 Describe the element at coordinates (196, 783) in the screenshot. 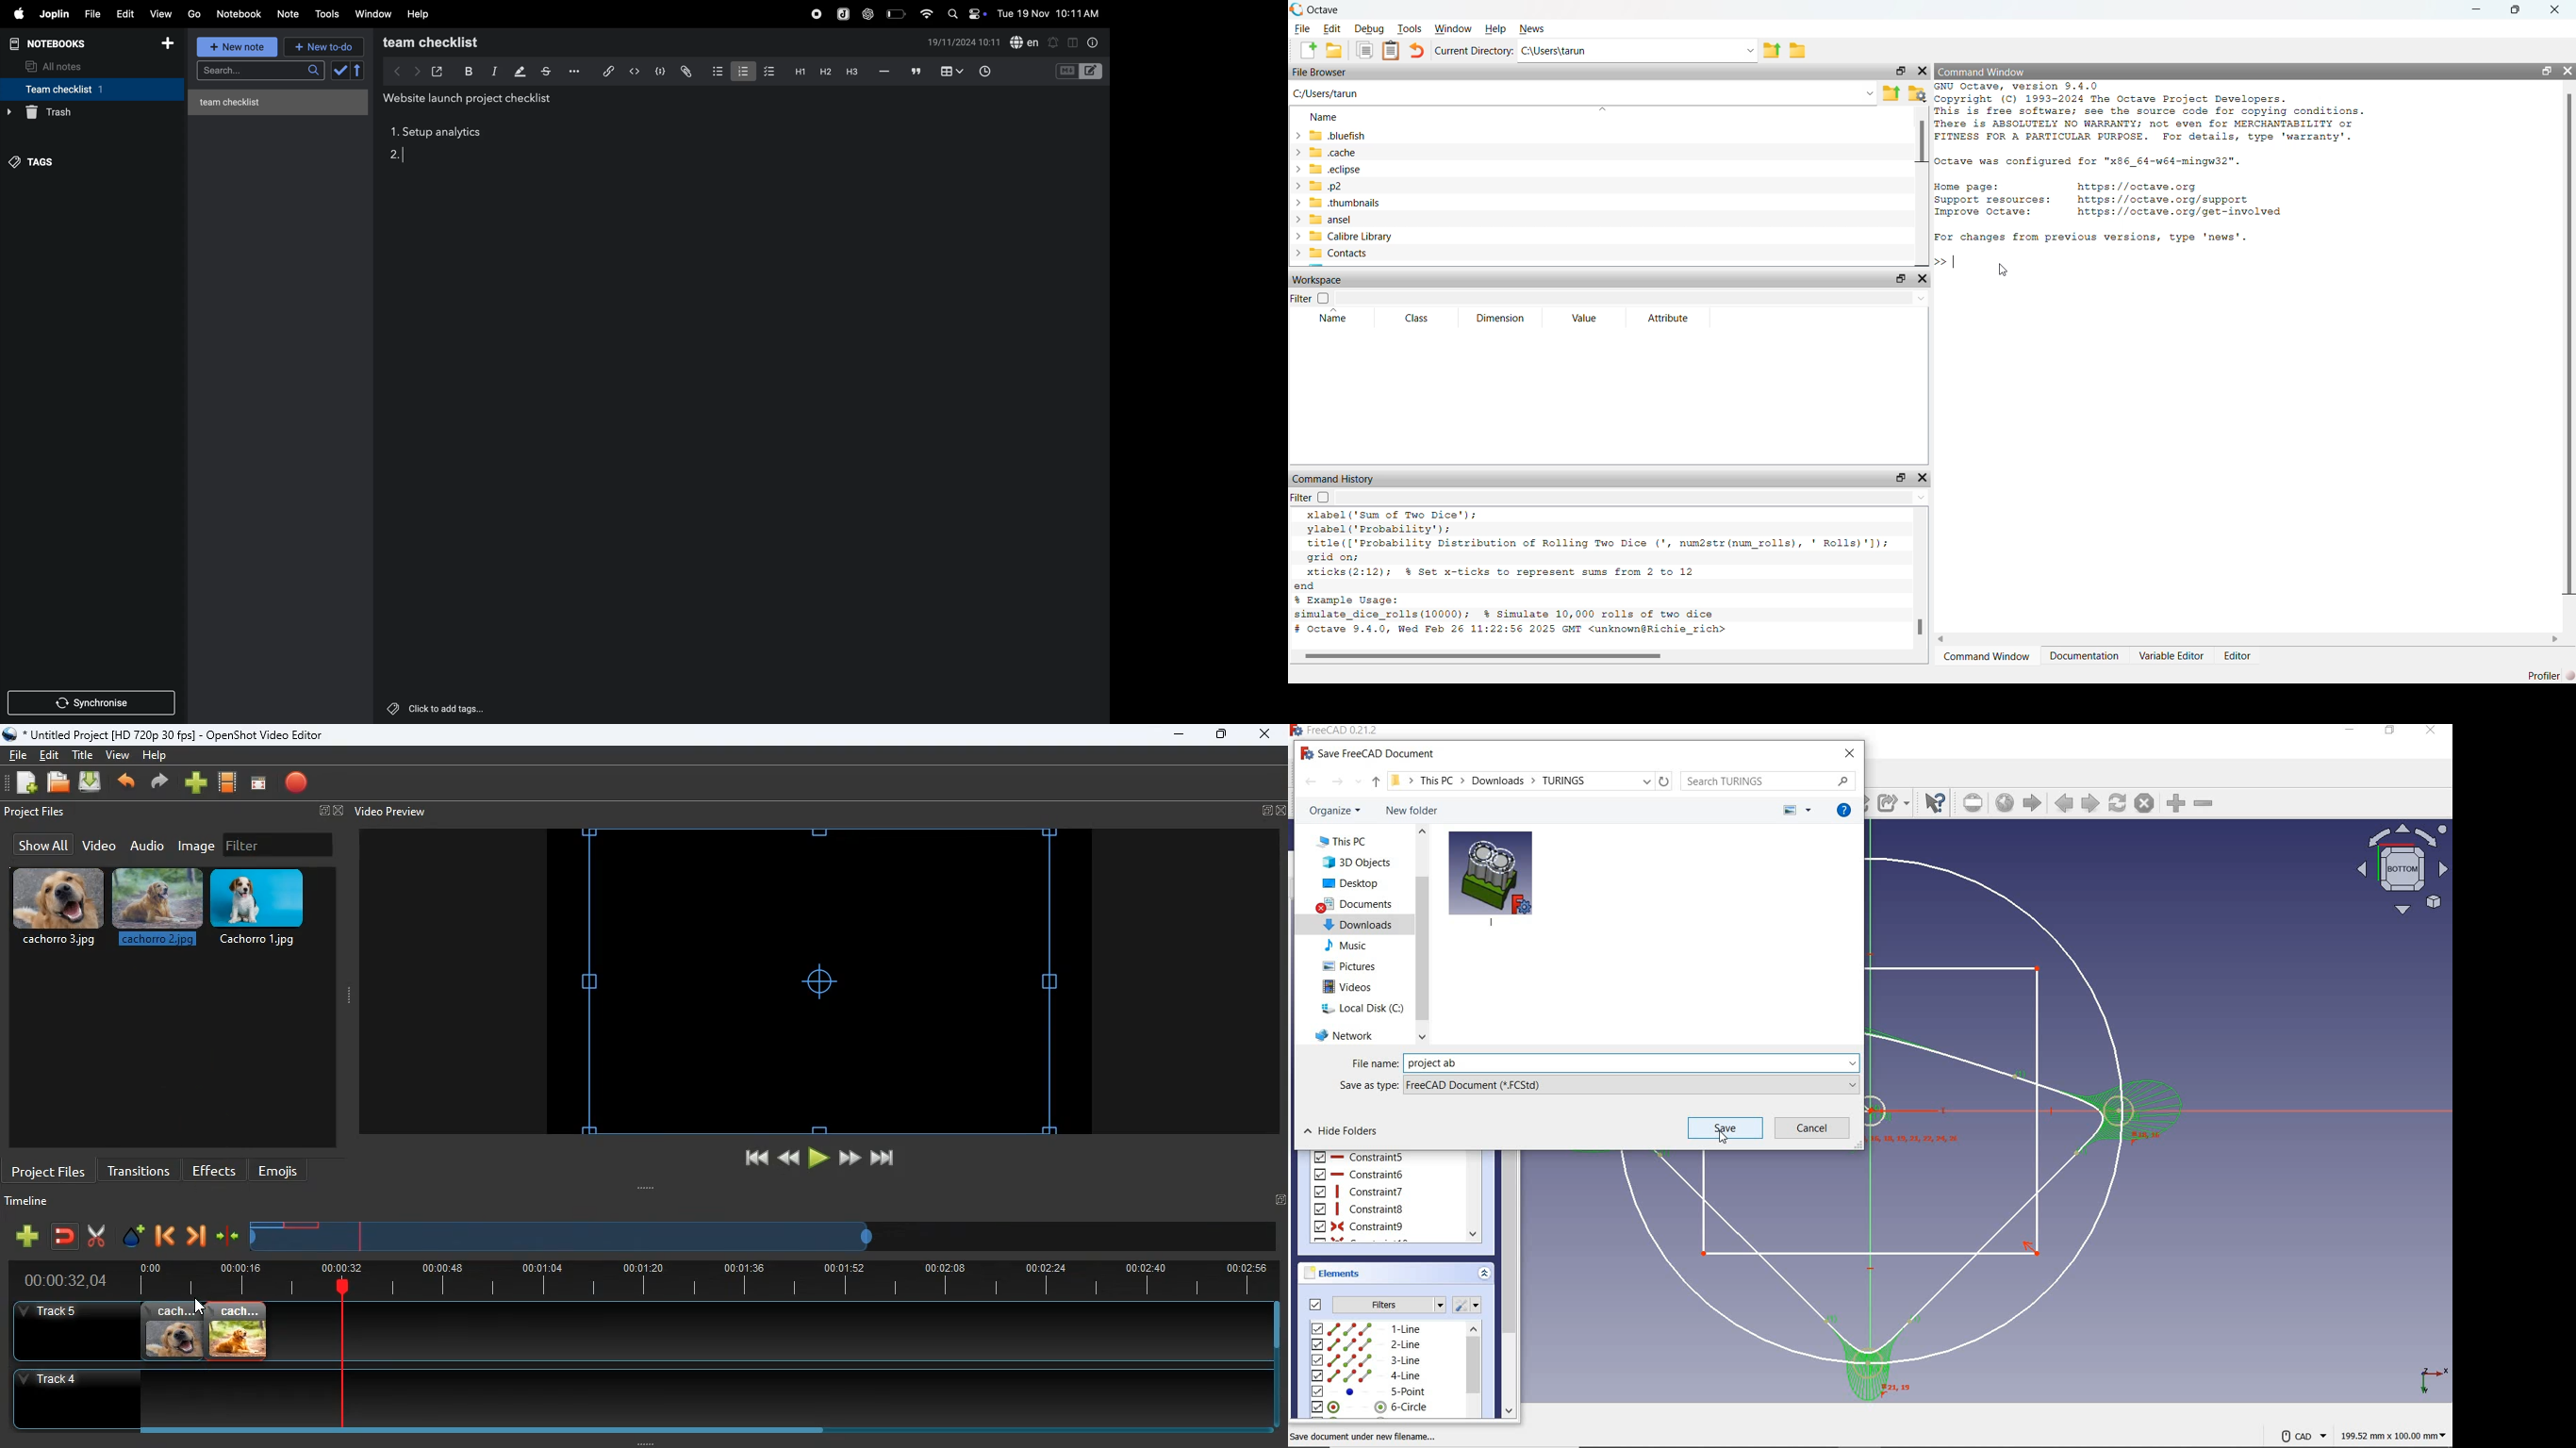

I see `add` at that location.